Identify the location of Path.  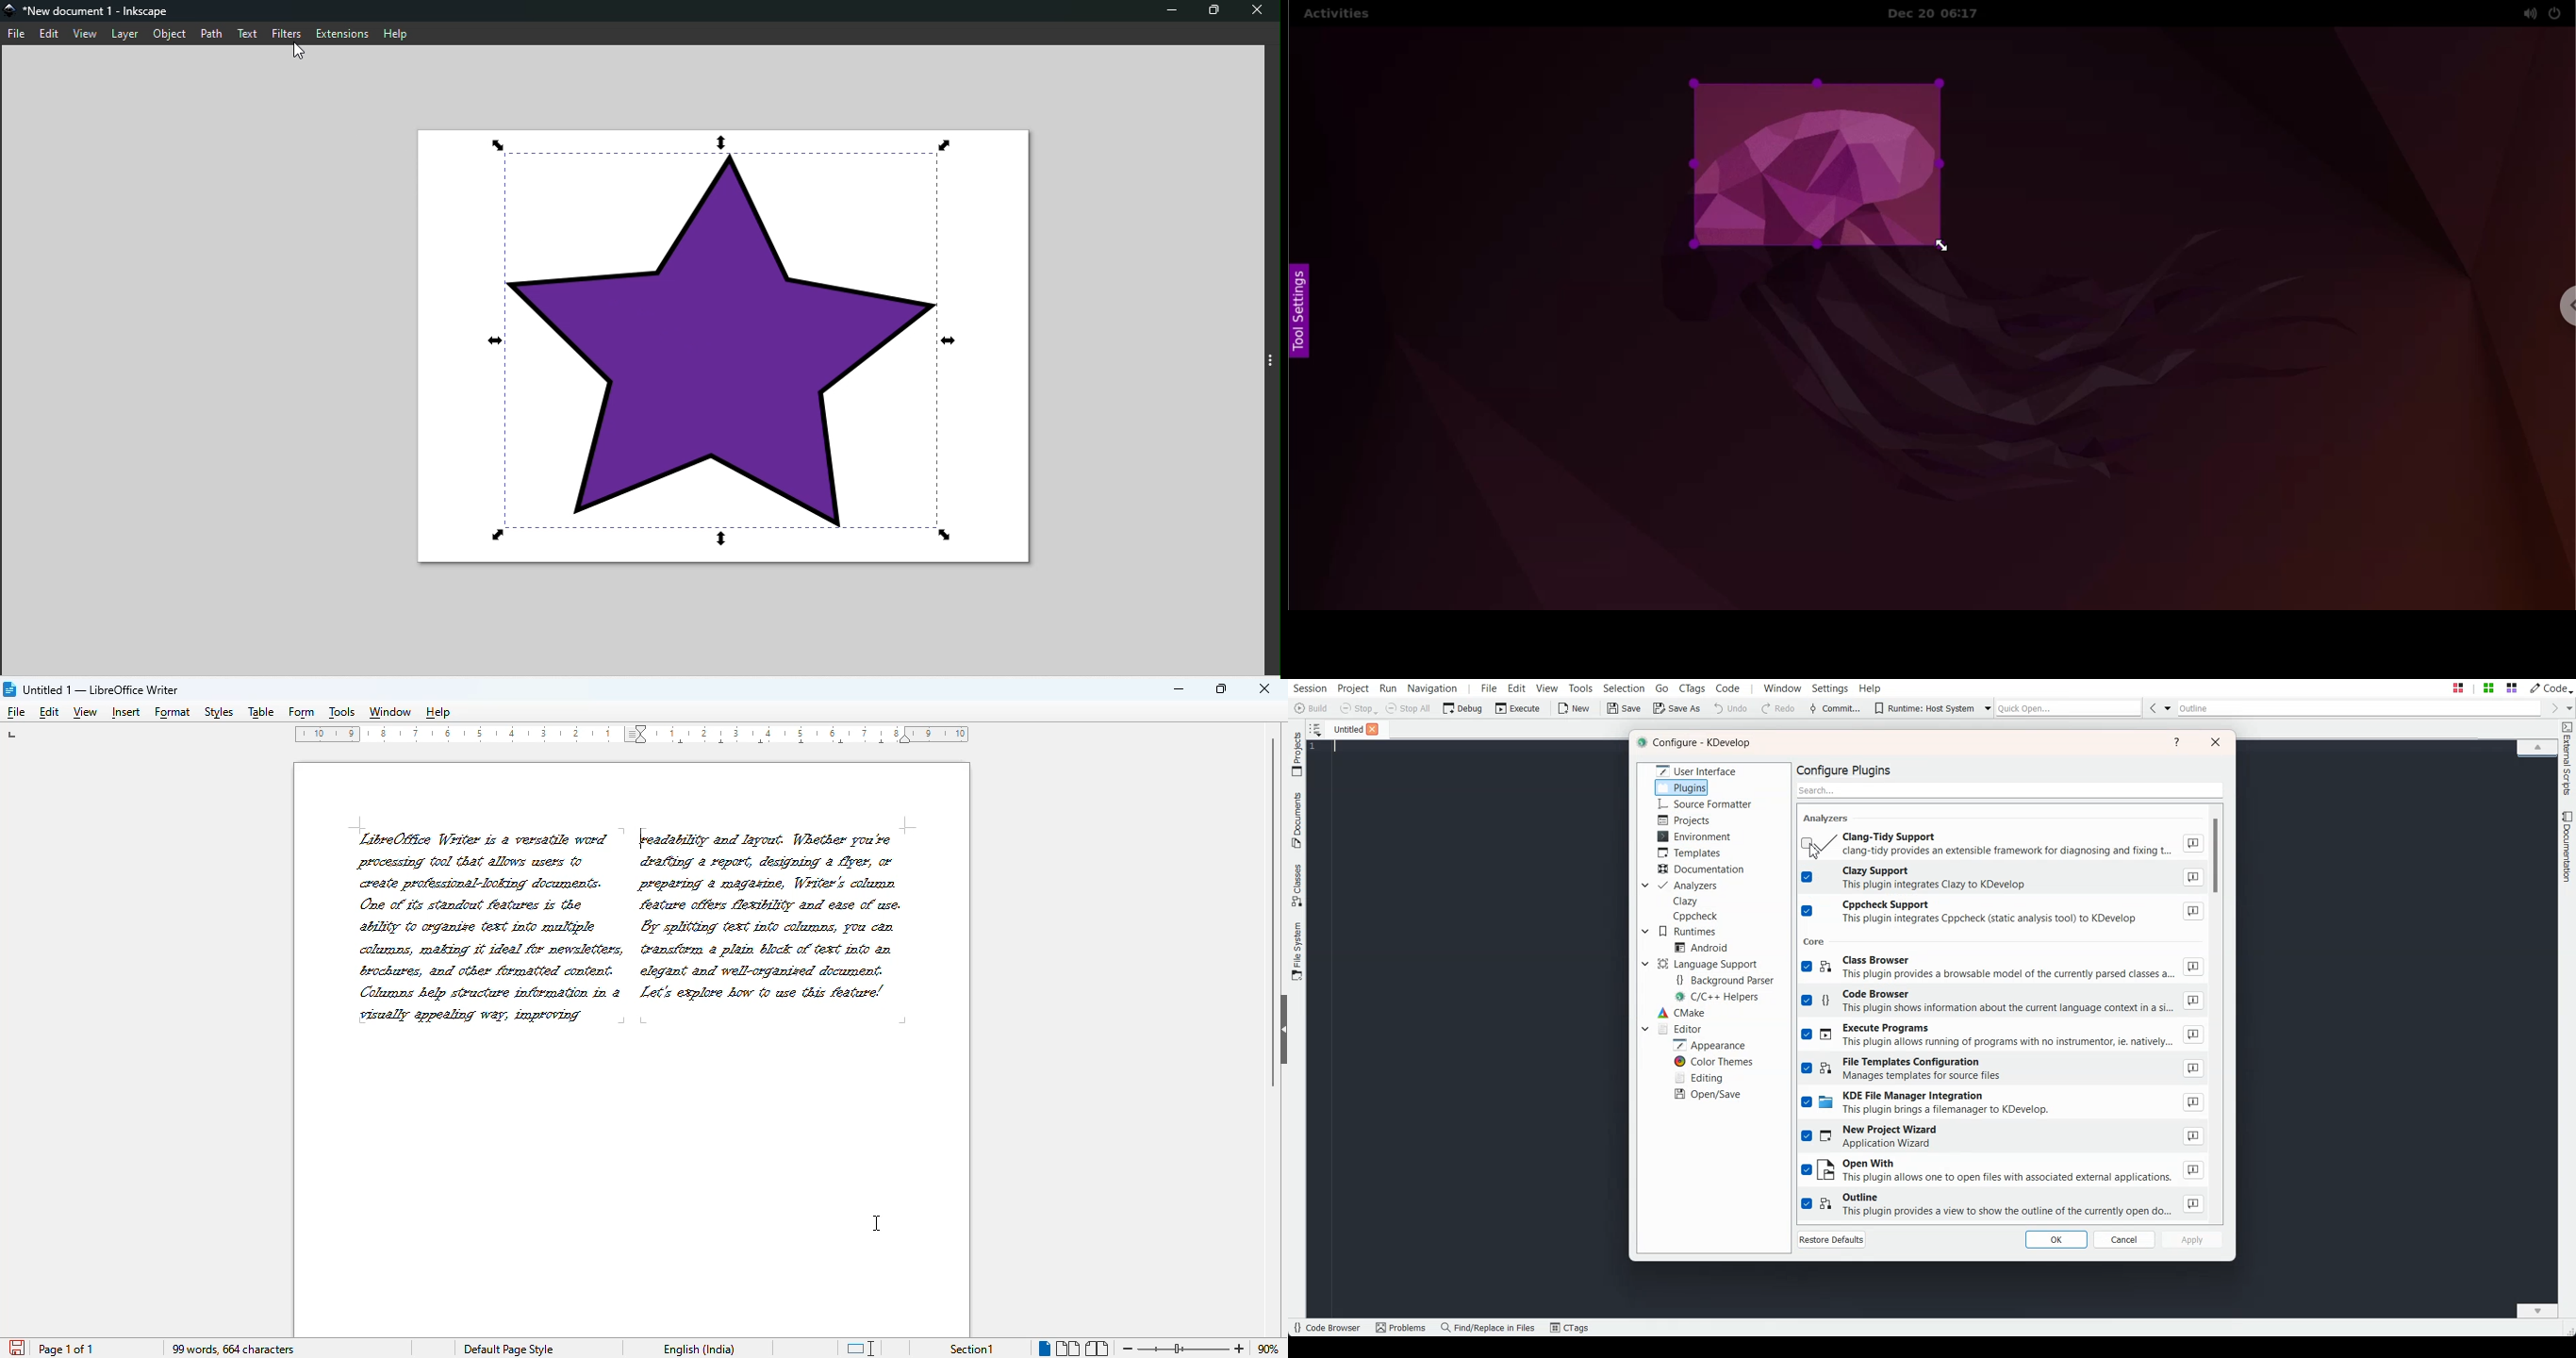
(215, 34).